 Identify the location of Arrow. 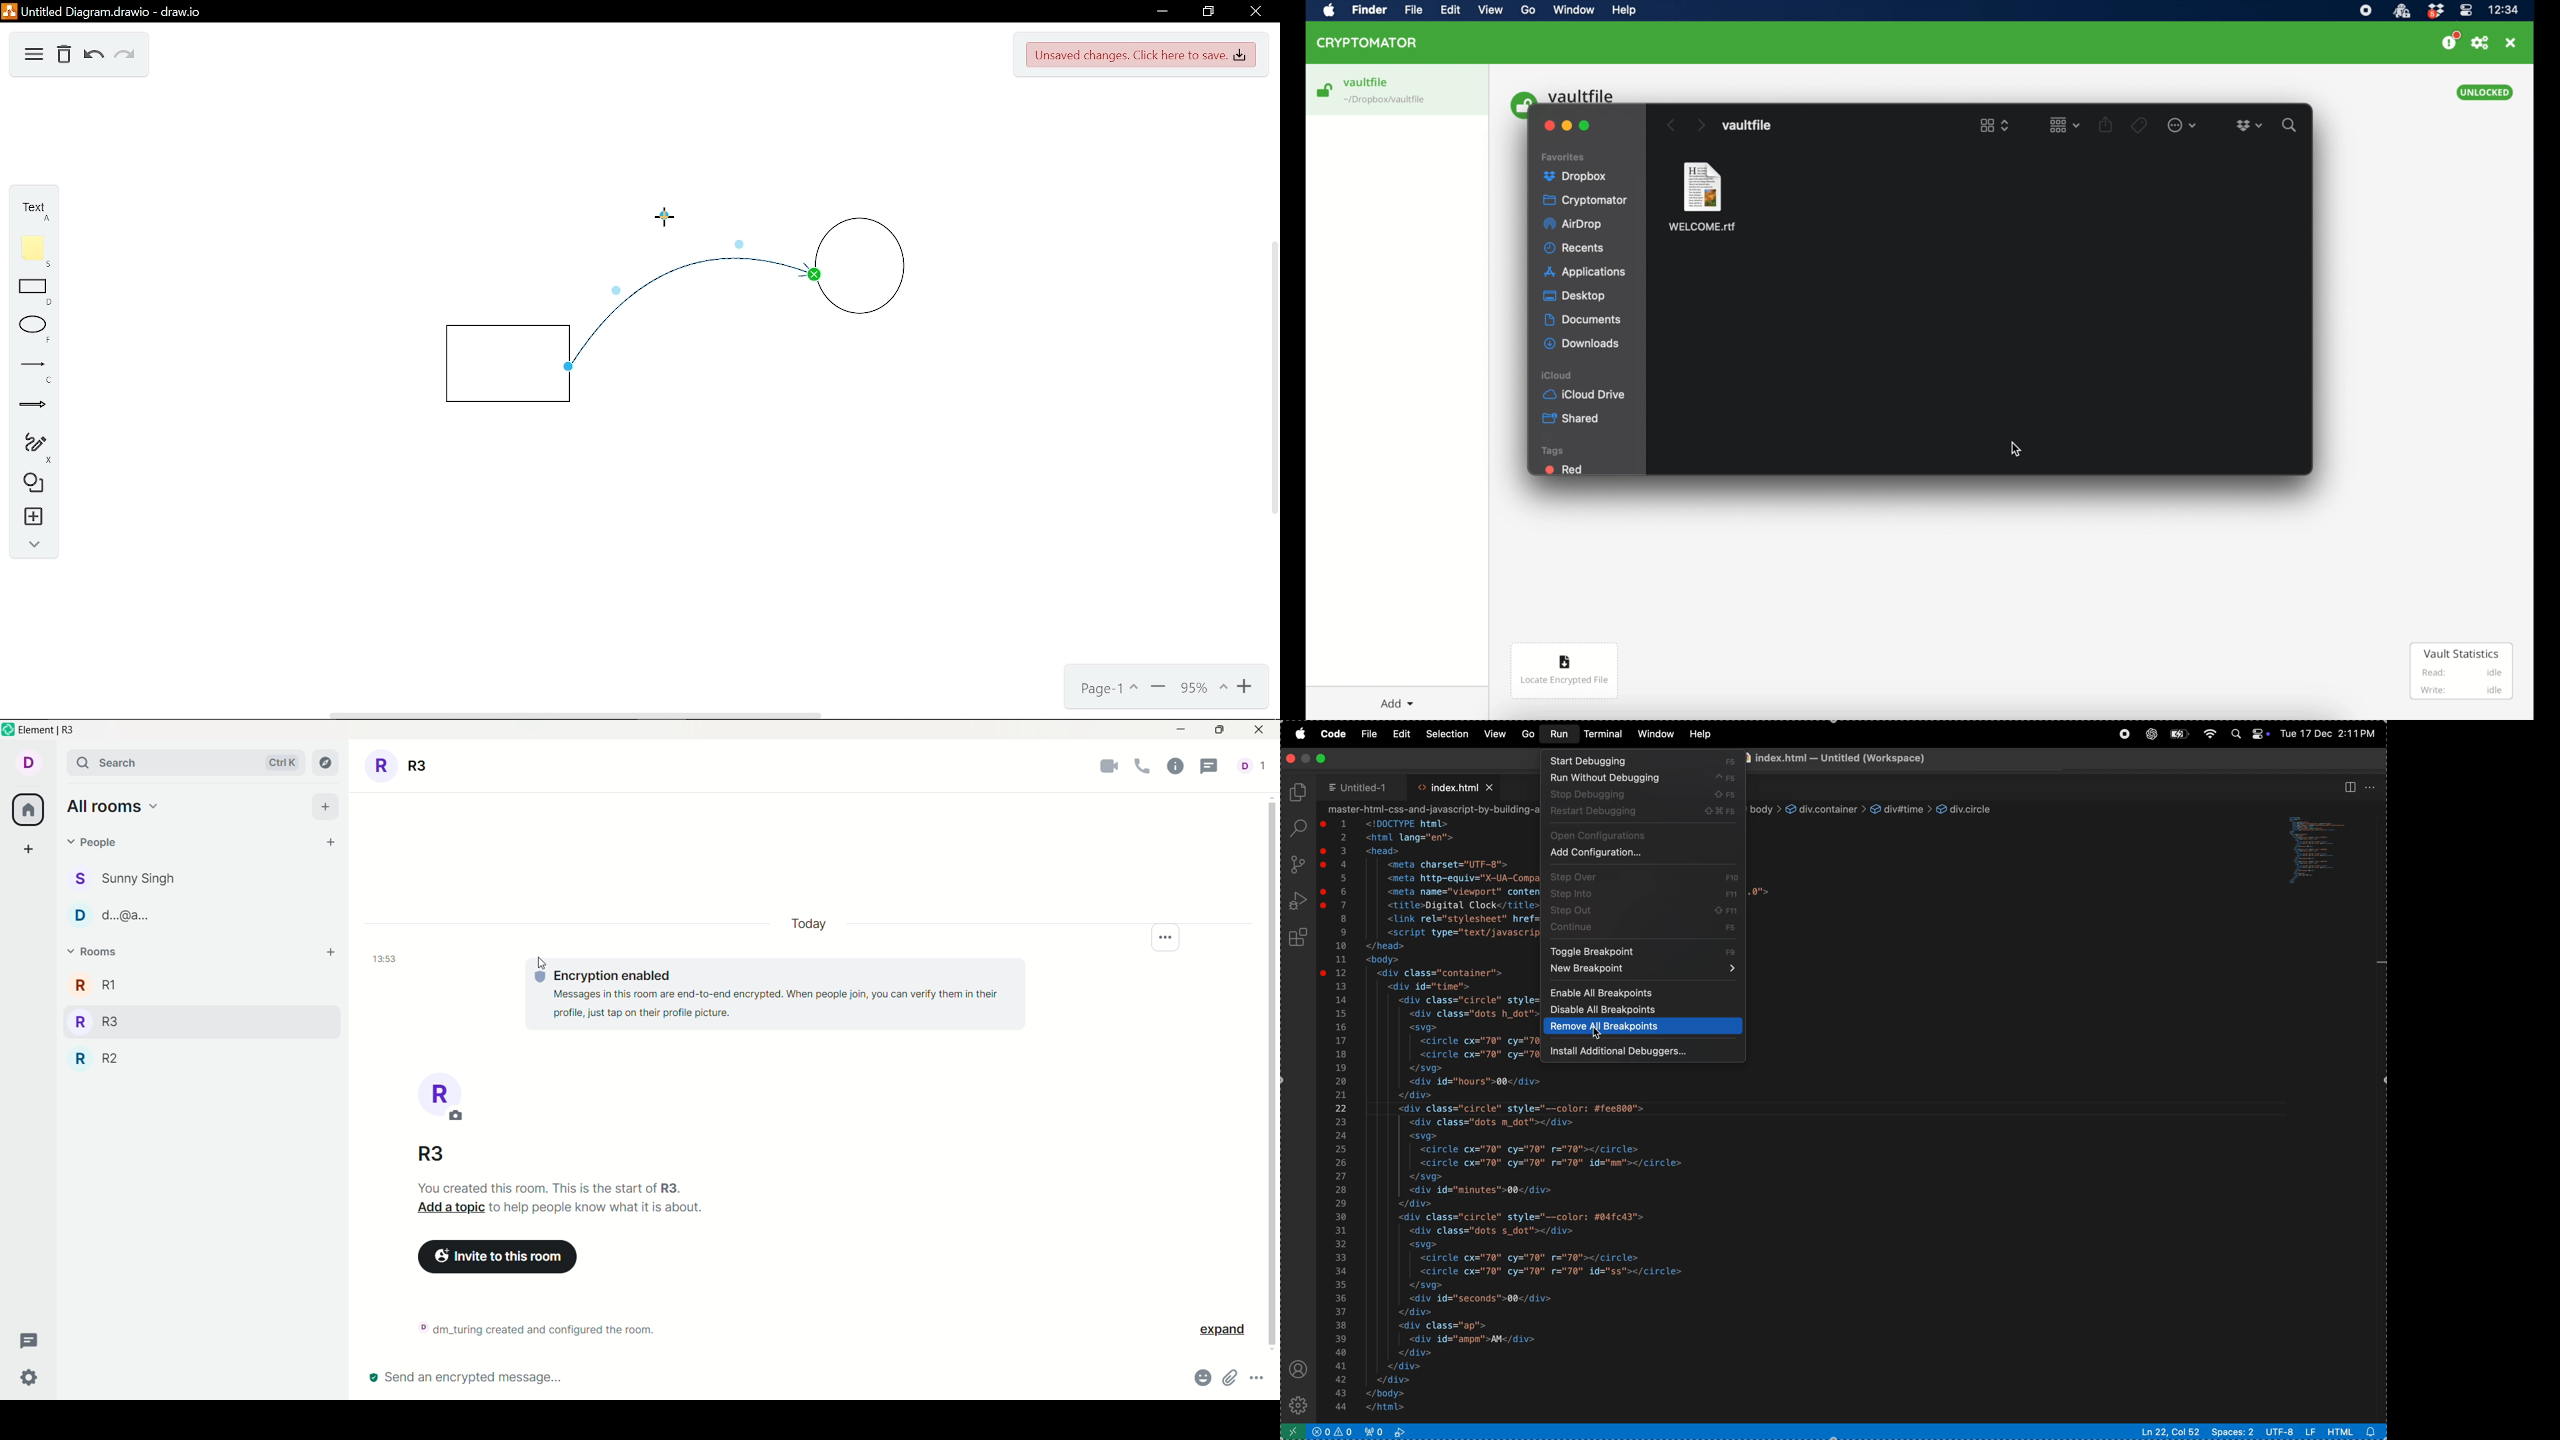
(28, 407).